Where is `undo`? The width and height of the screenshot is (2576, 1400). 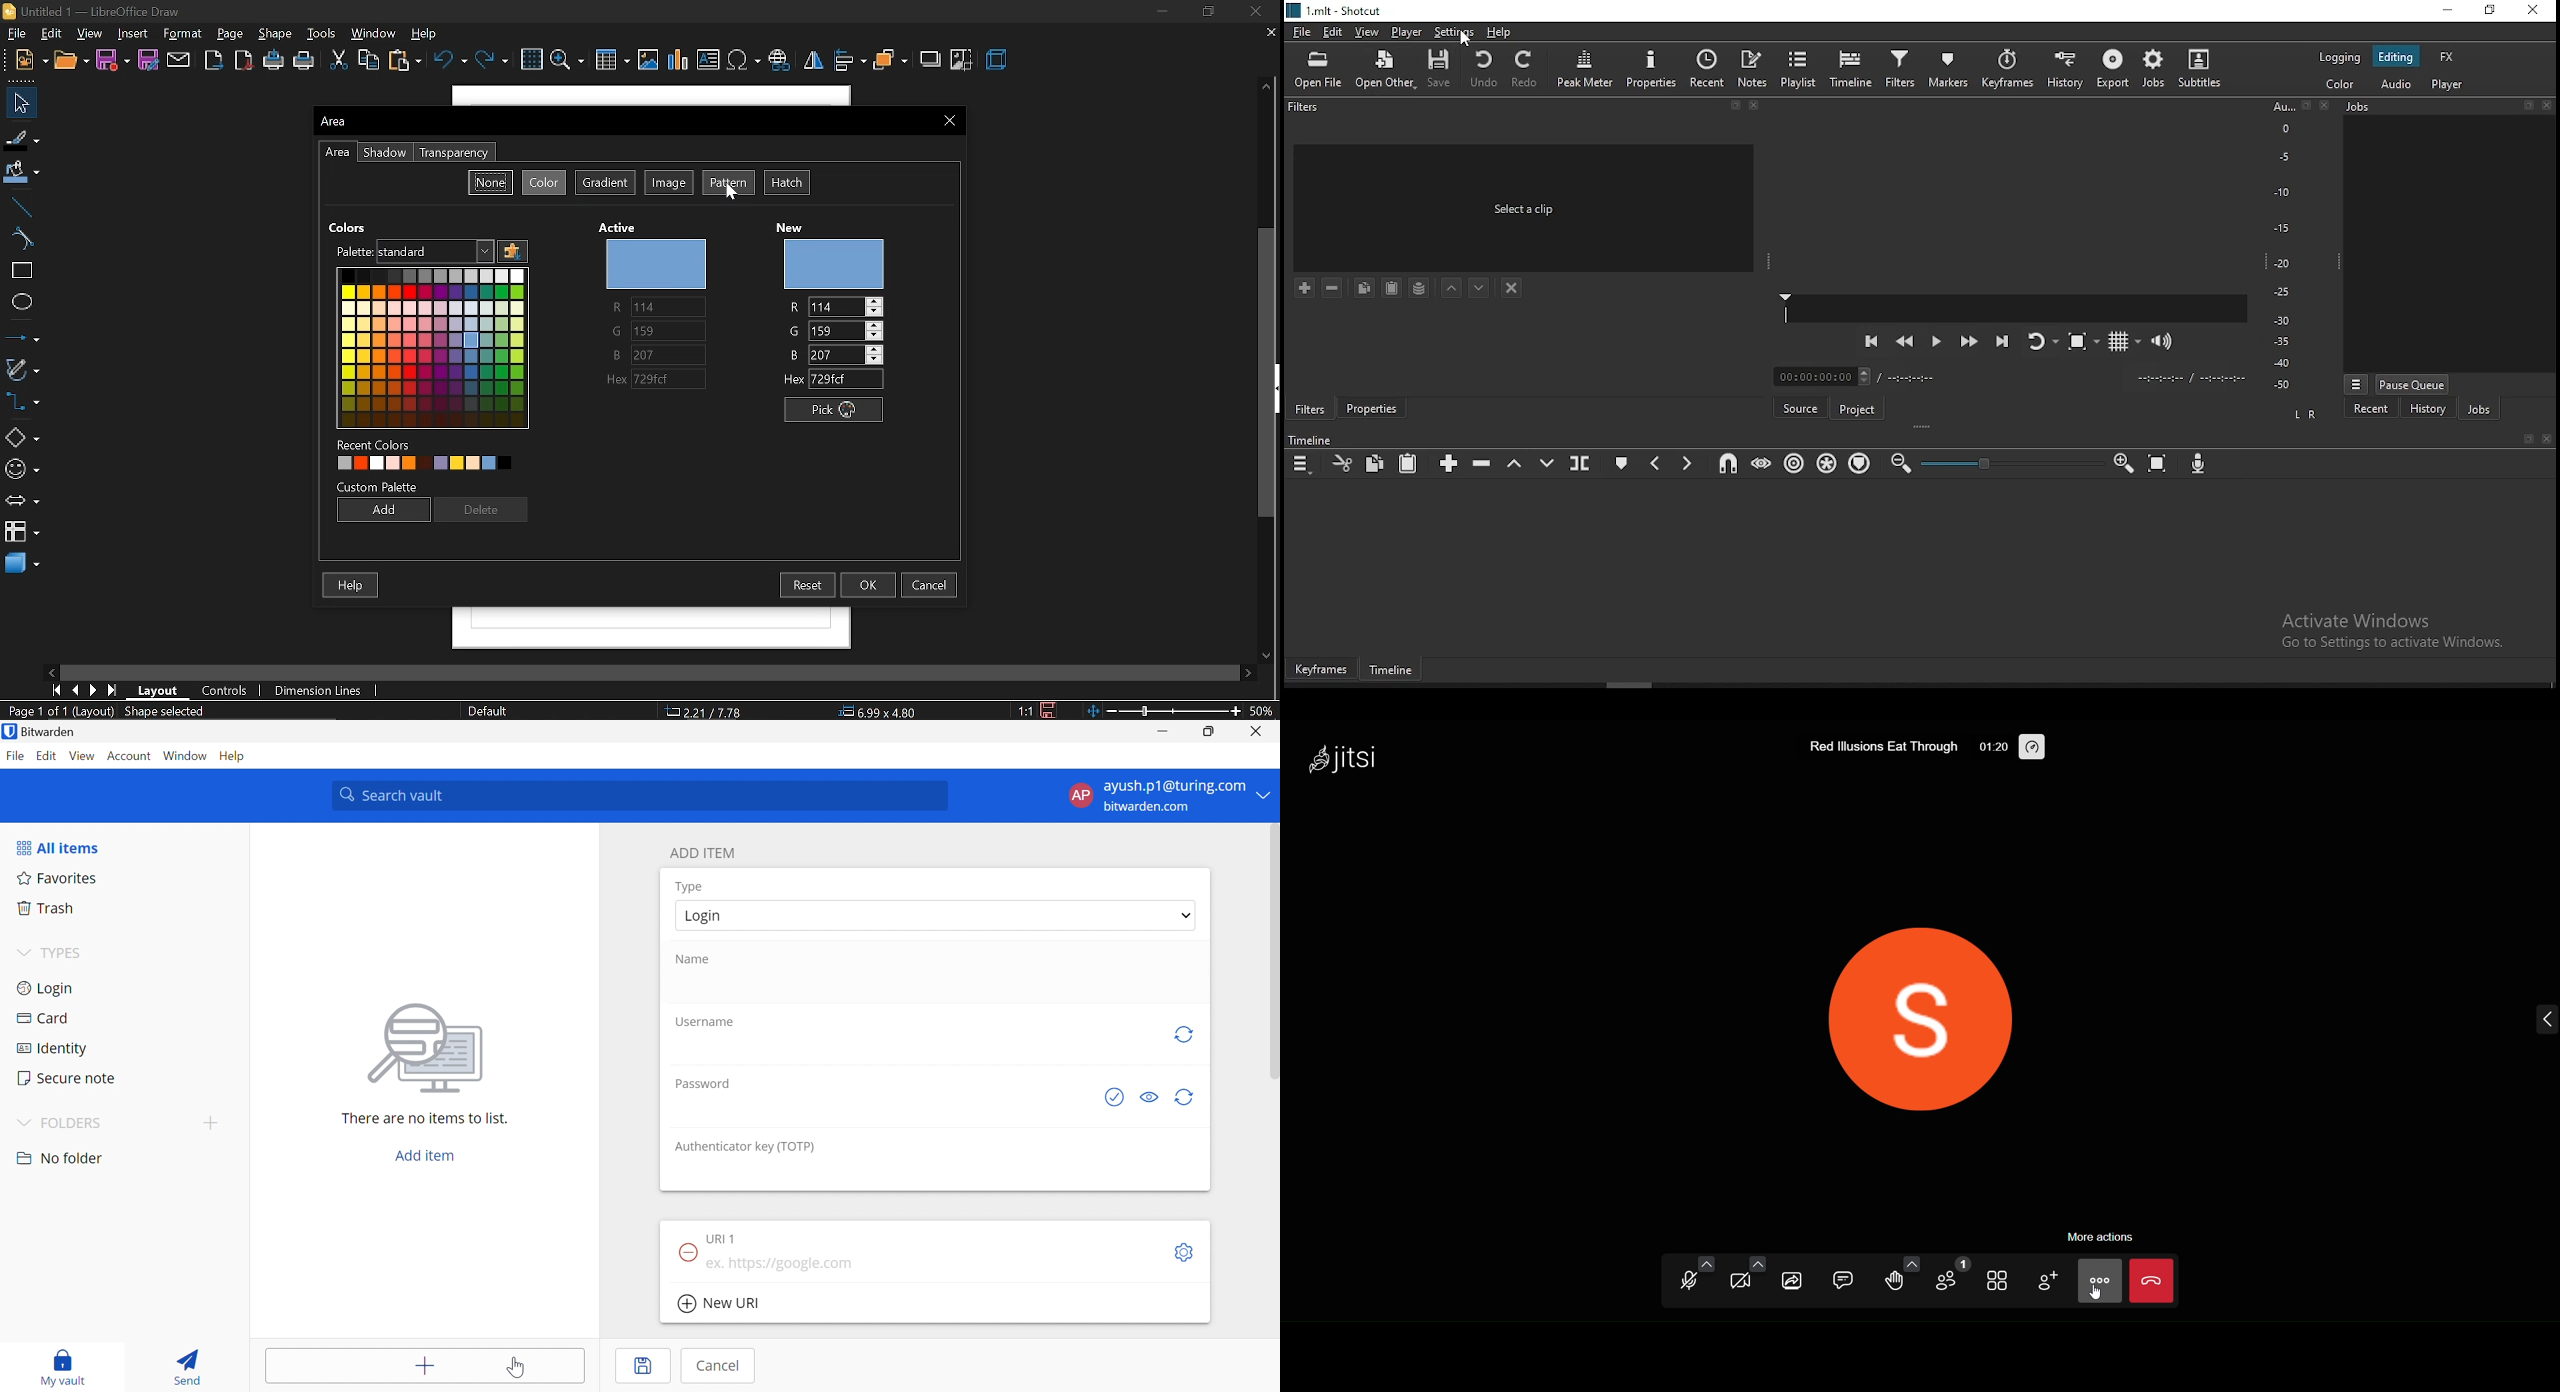 undo is located at coordinates (449, 61).